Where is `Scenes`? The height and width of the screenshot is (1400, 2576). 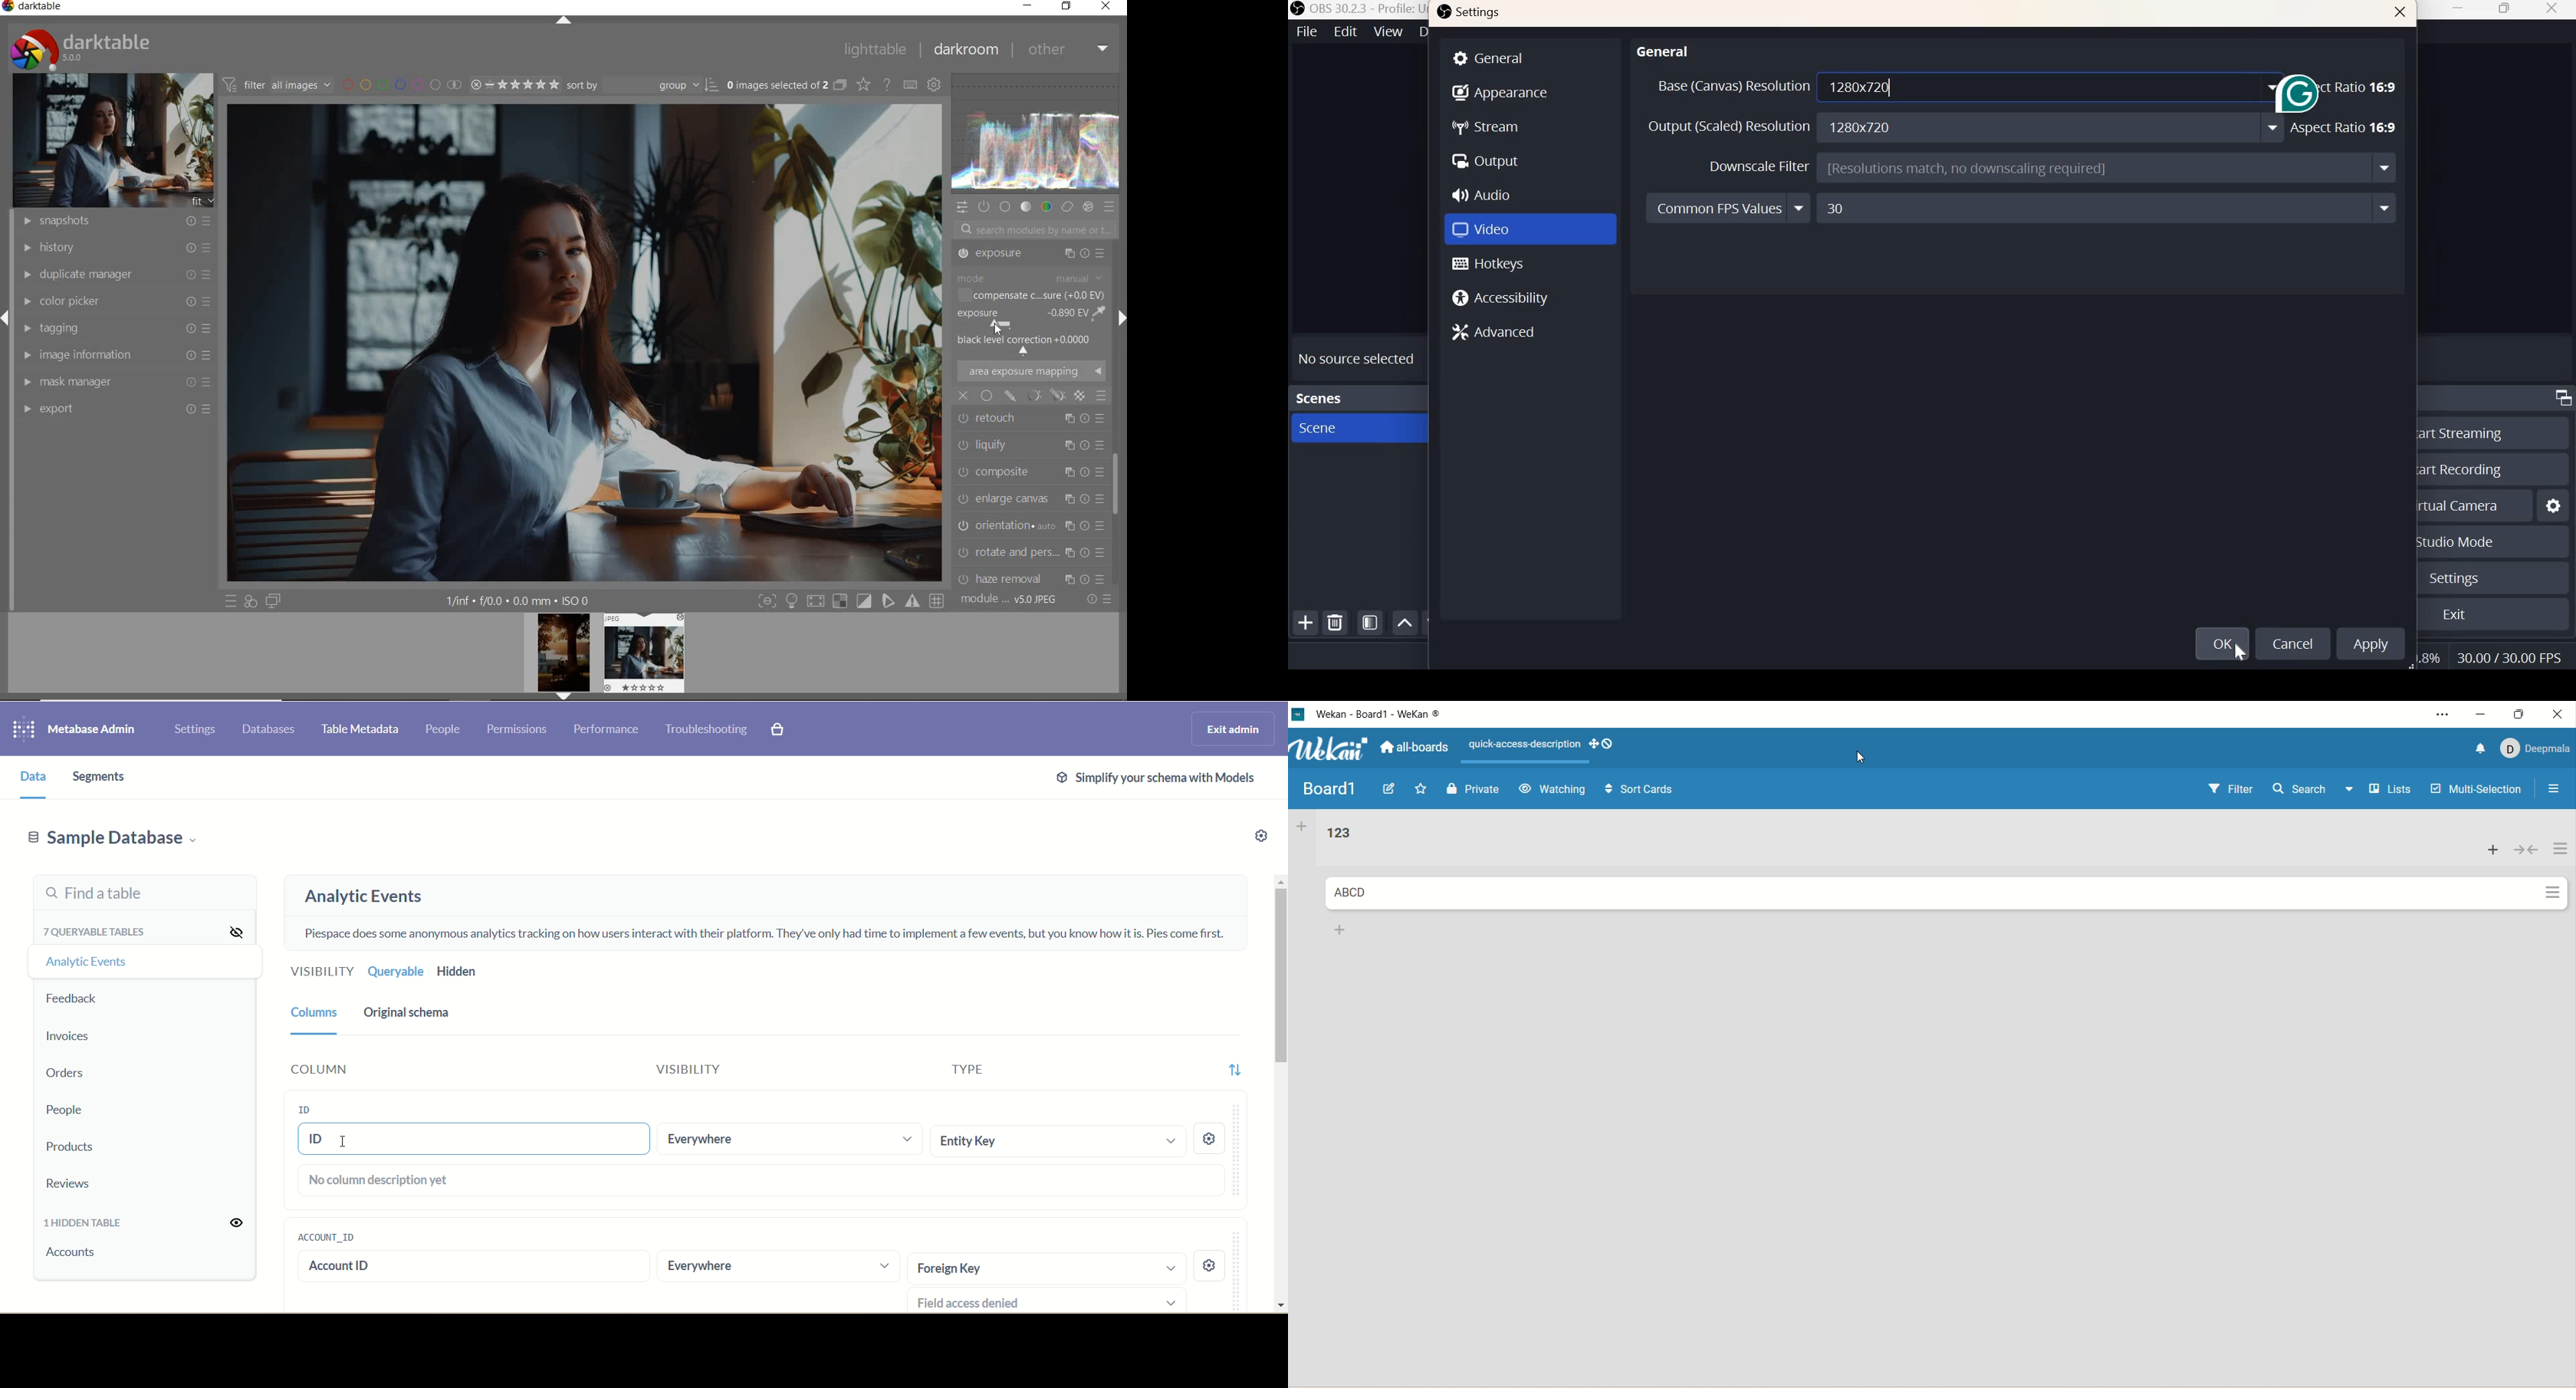 Scenes is located at coordinates (1320, 397).